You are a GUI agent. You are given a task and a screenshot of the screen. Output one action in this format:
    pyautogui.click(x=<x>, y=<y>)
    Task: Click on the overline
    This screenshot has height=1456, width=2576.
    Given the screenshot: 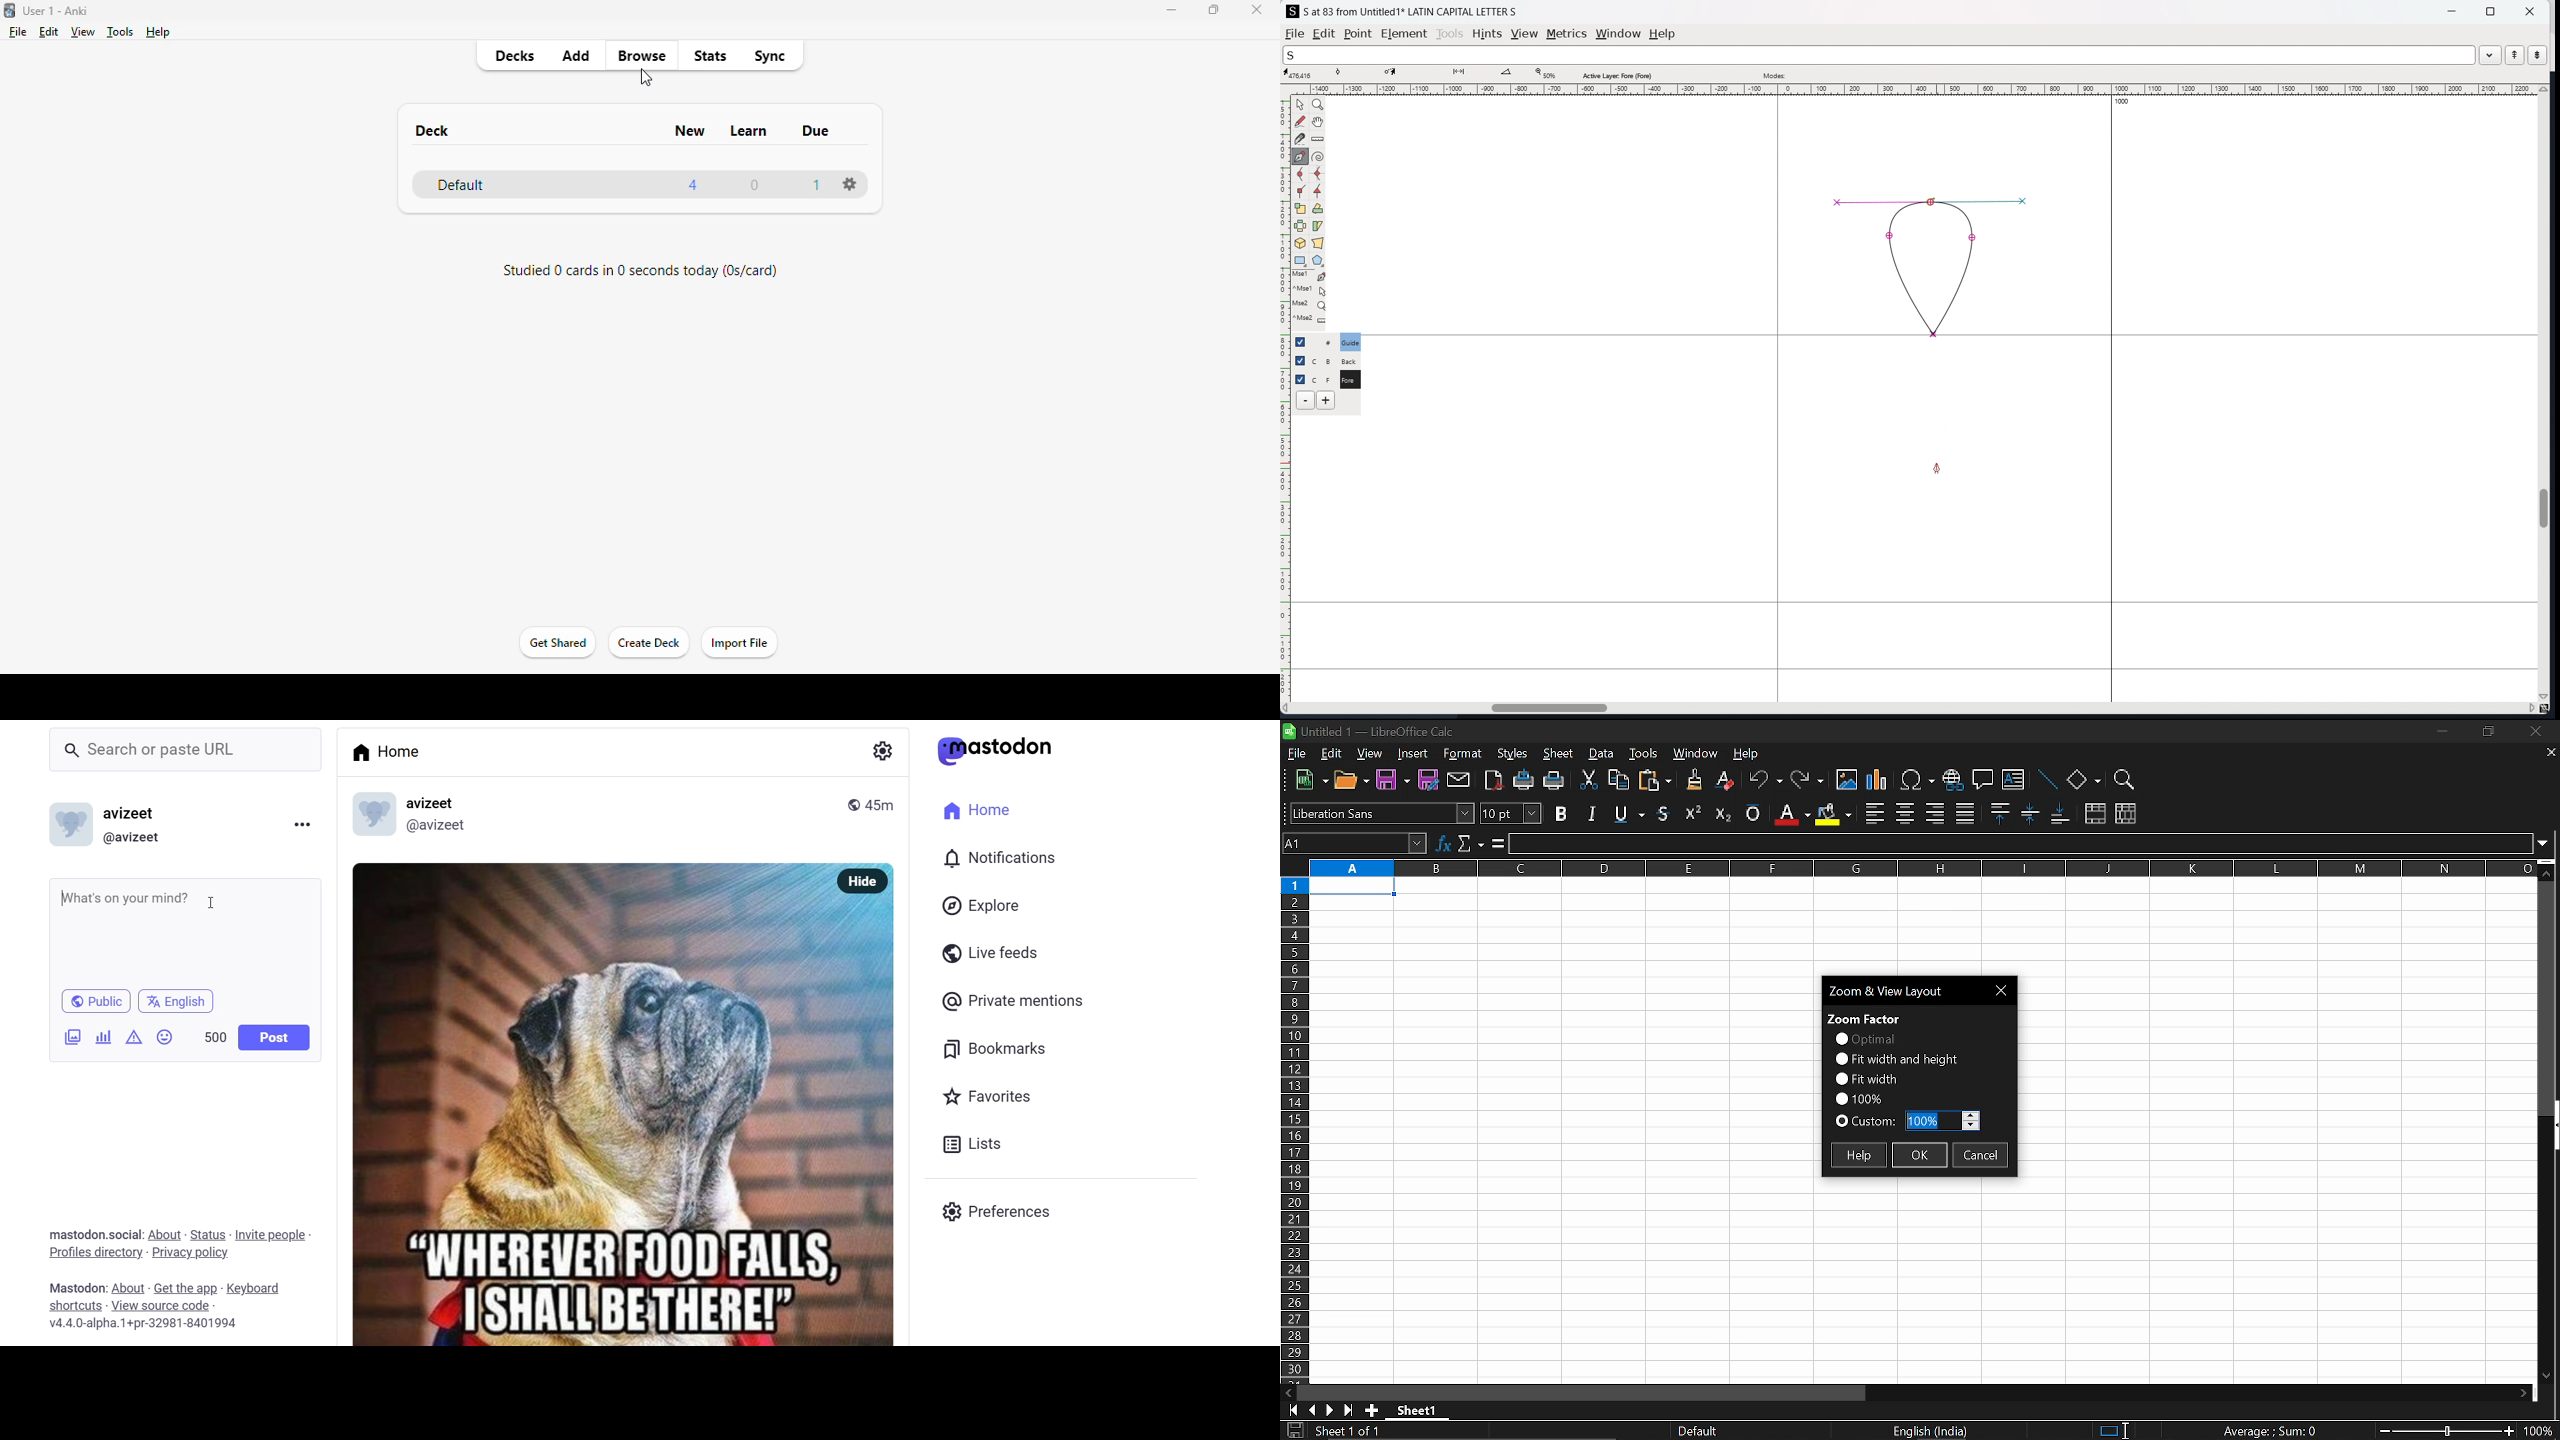 What is the action you would take?
    pyautogui.click(x=1753, y=811)
    